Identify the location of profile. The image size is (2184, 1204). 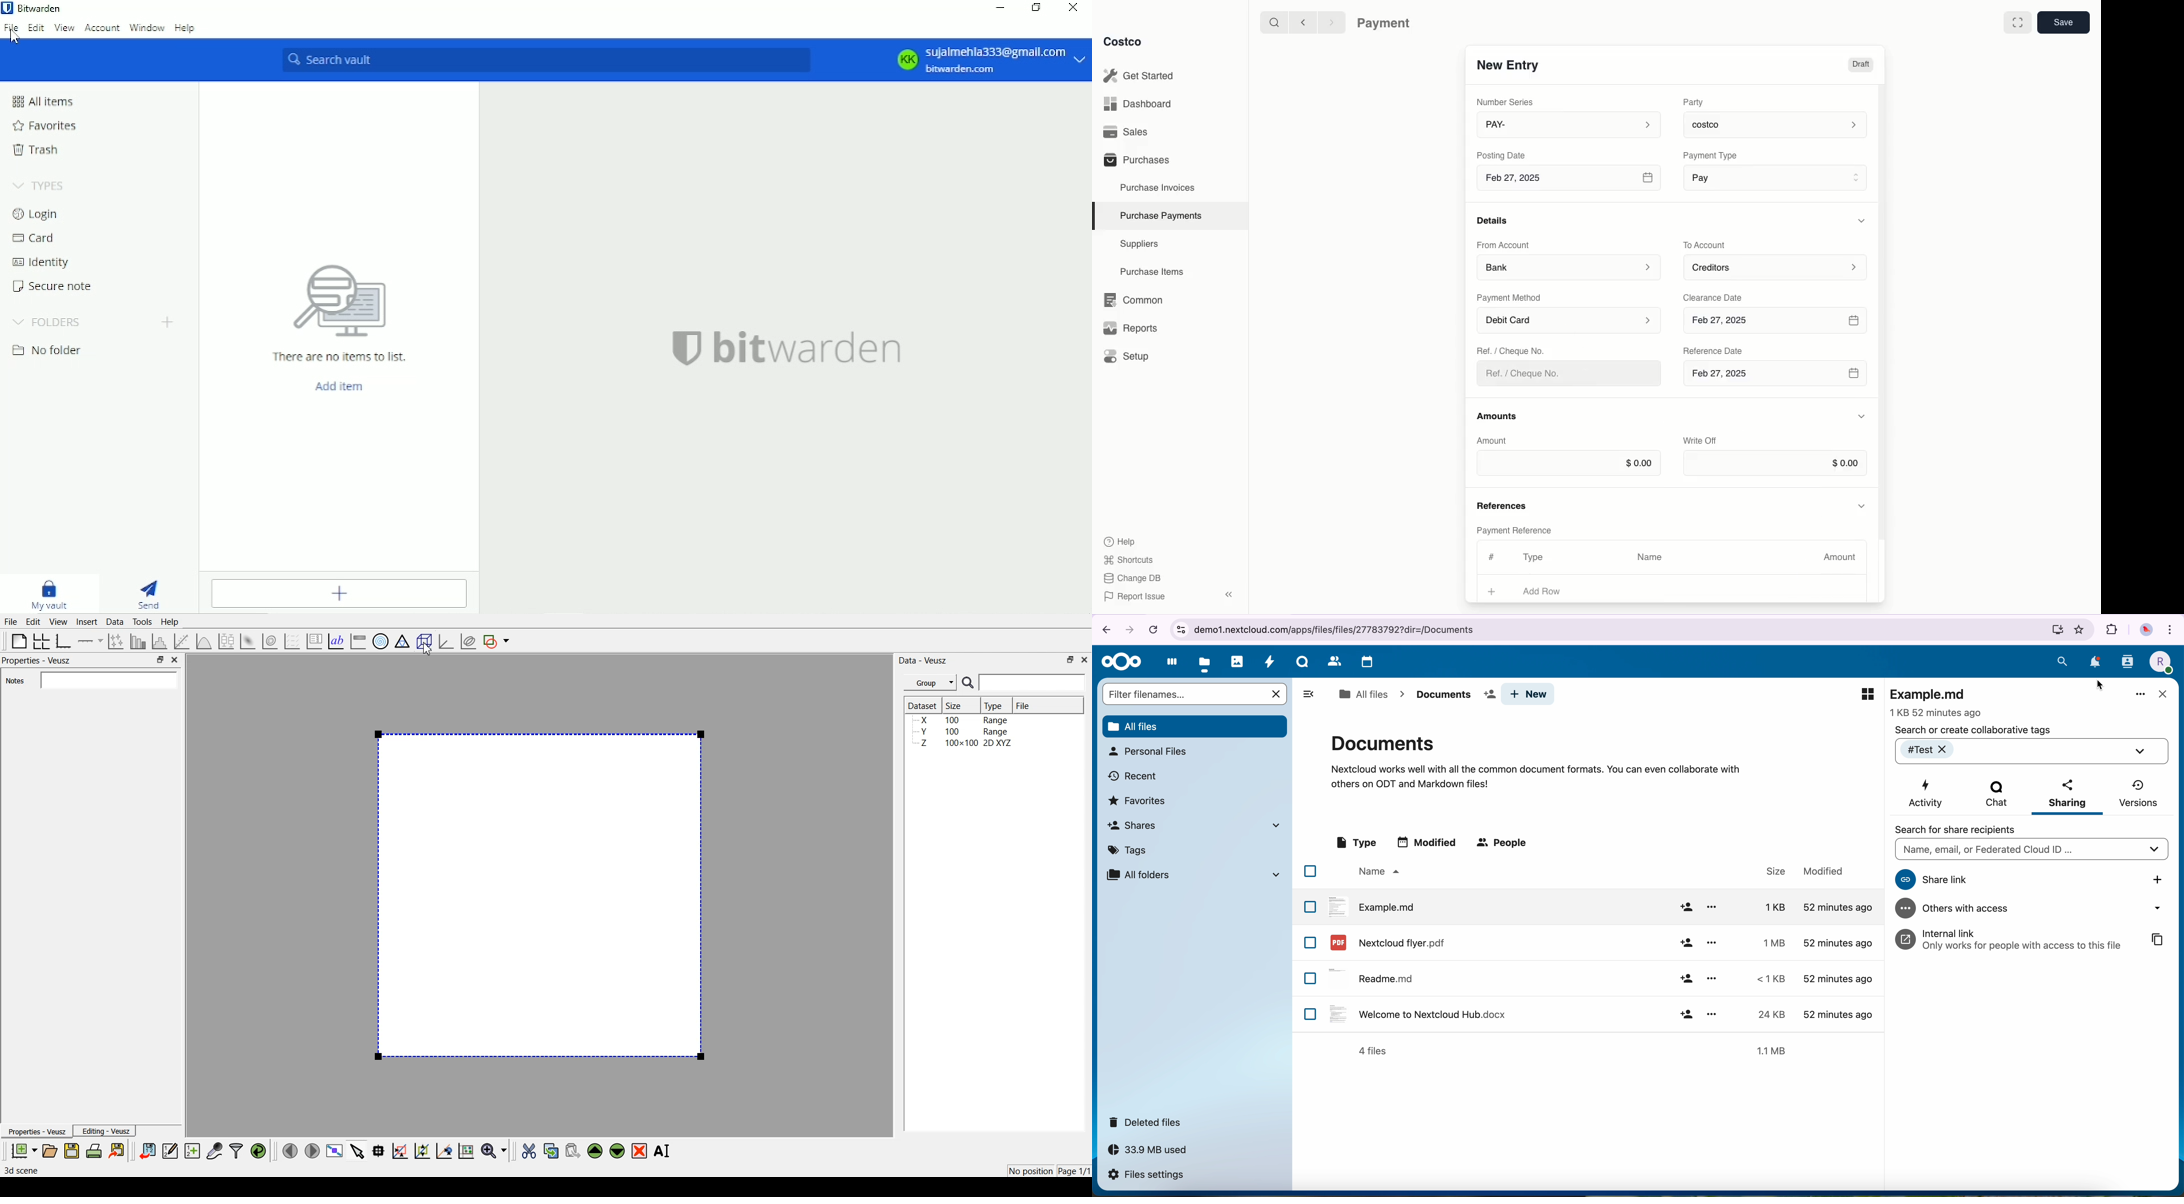
(2159, 662).